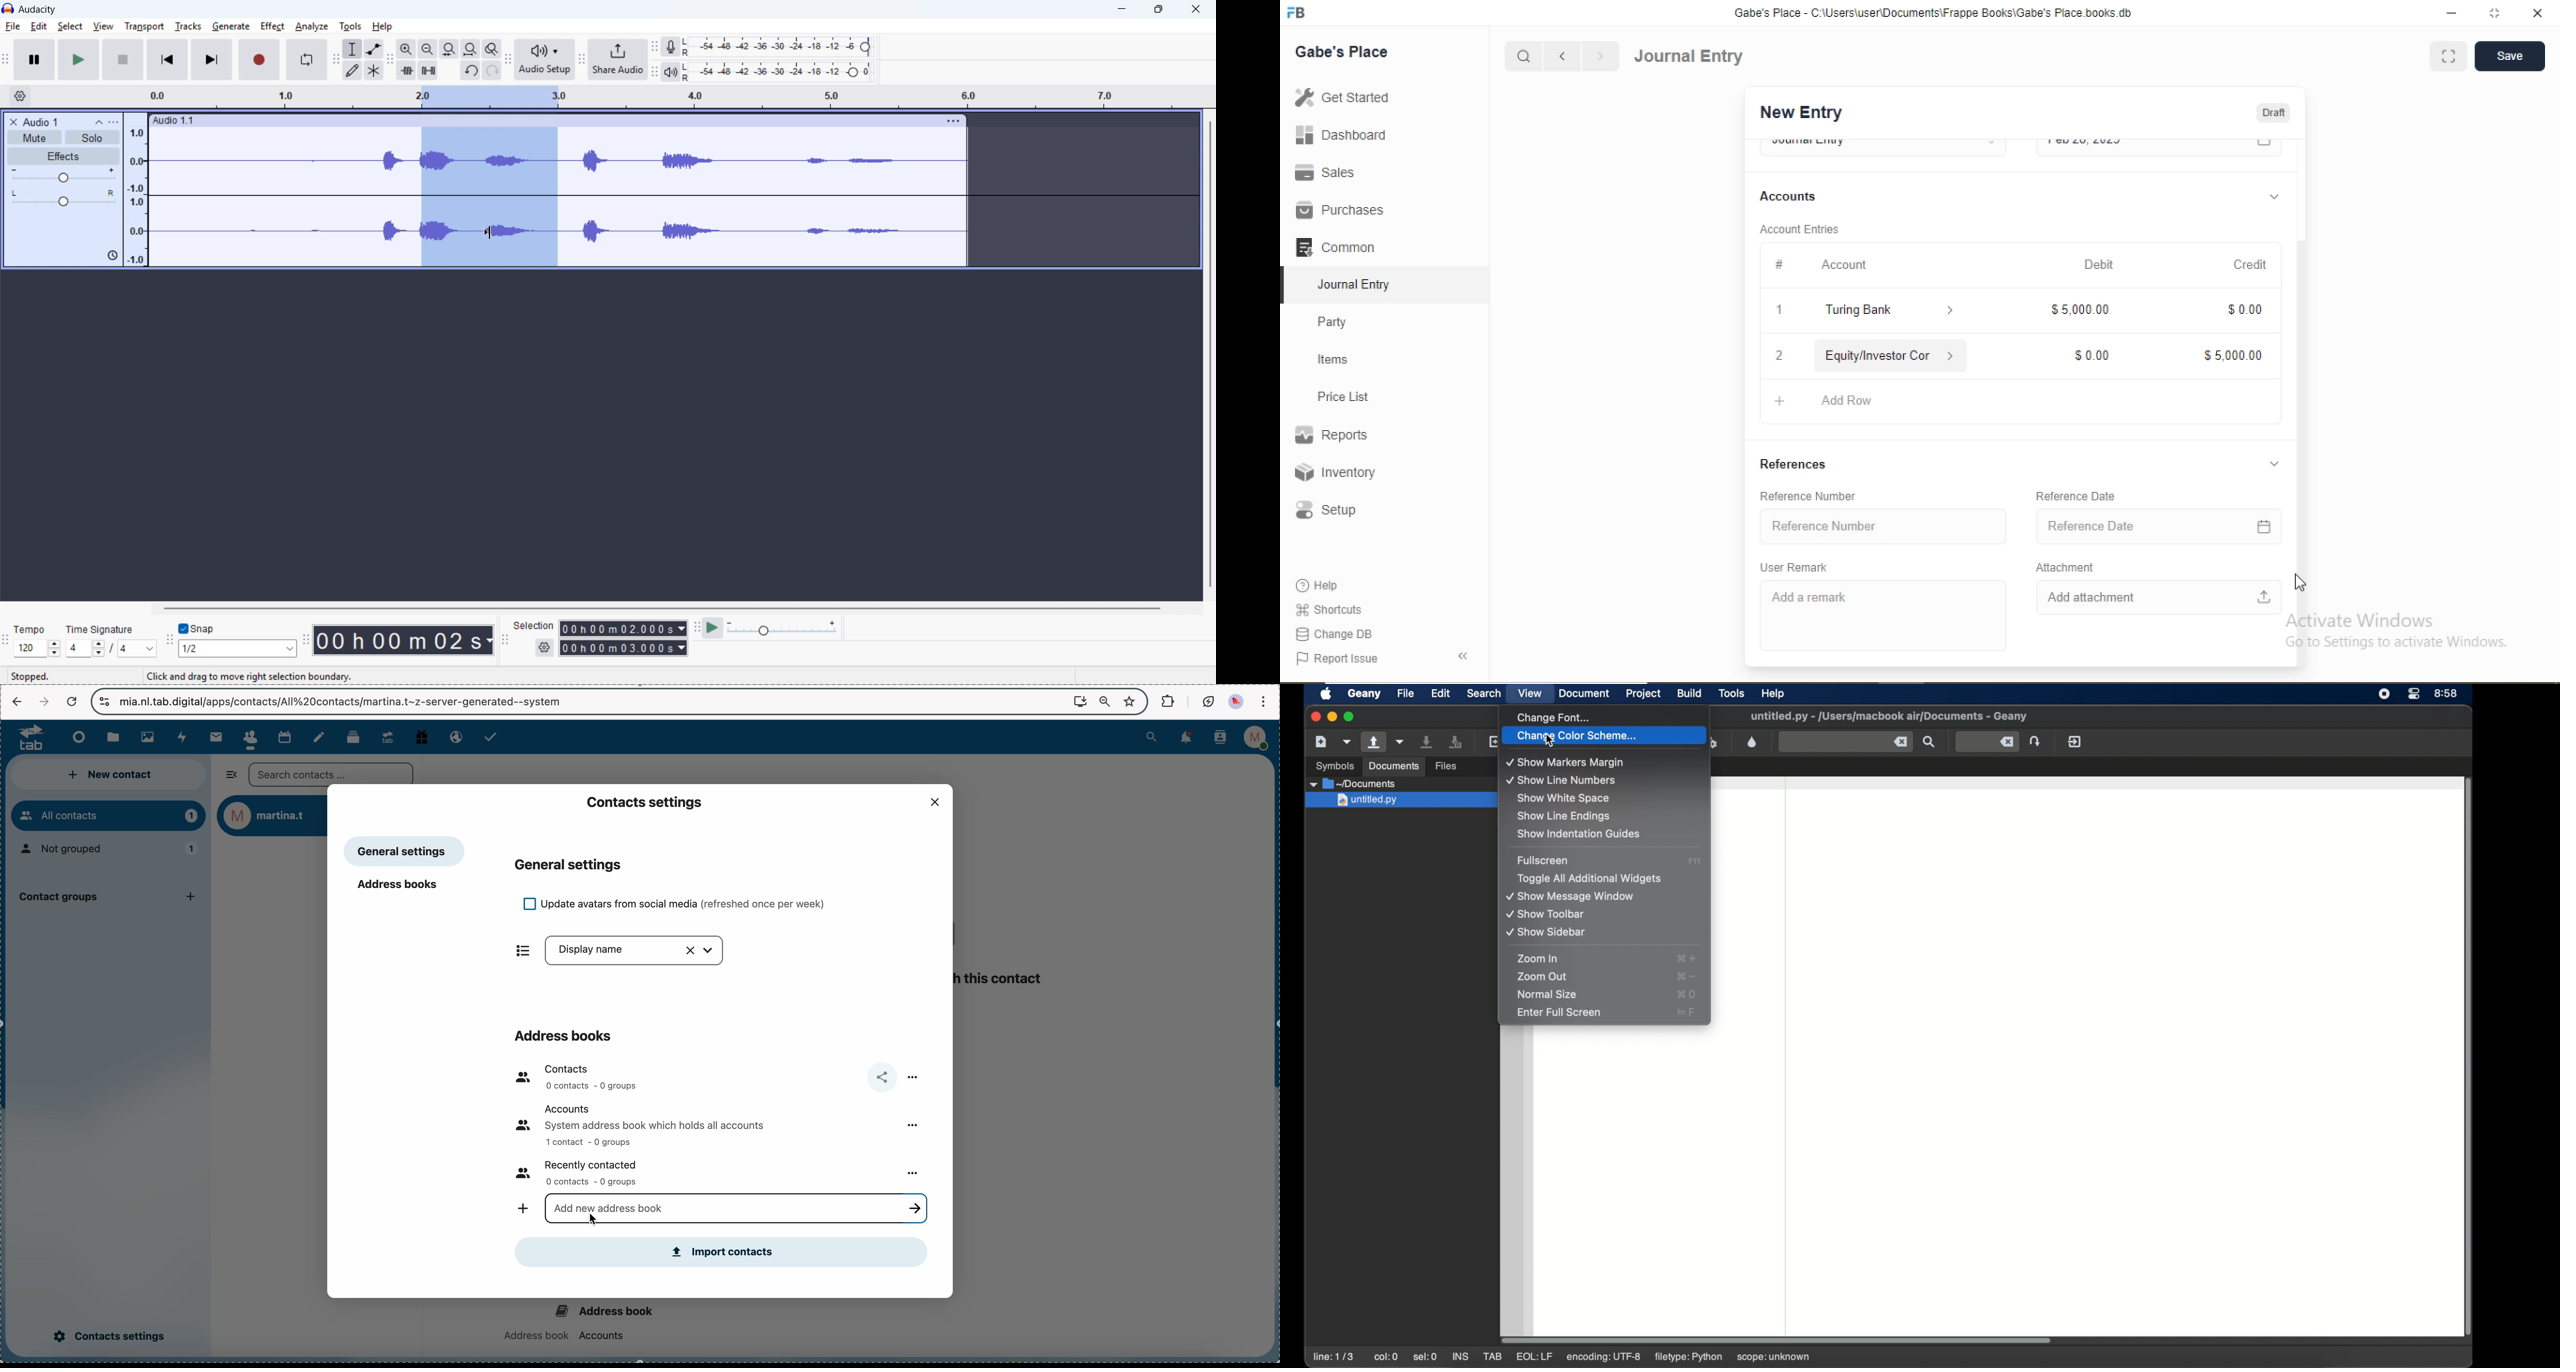 The height and width of the screenshot is (1372, 2576). What do you see at coordinates (1325, 510) in the screenshot?
I see `Setup` at bounding box center [1325, 510].